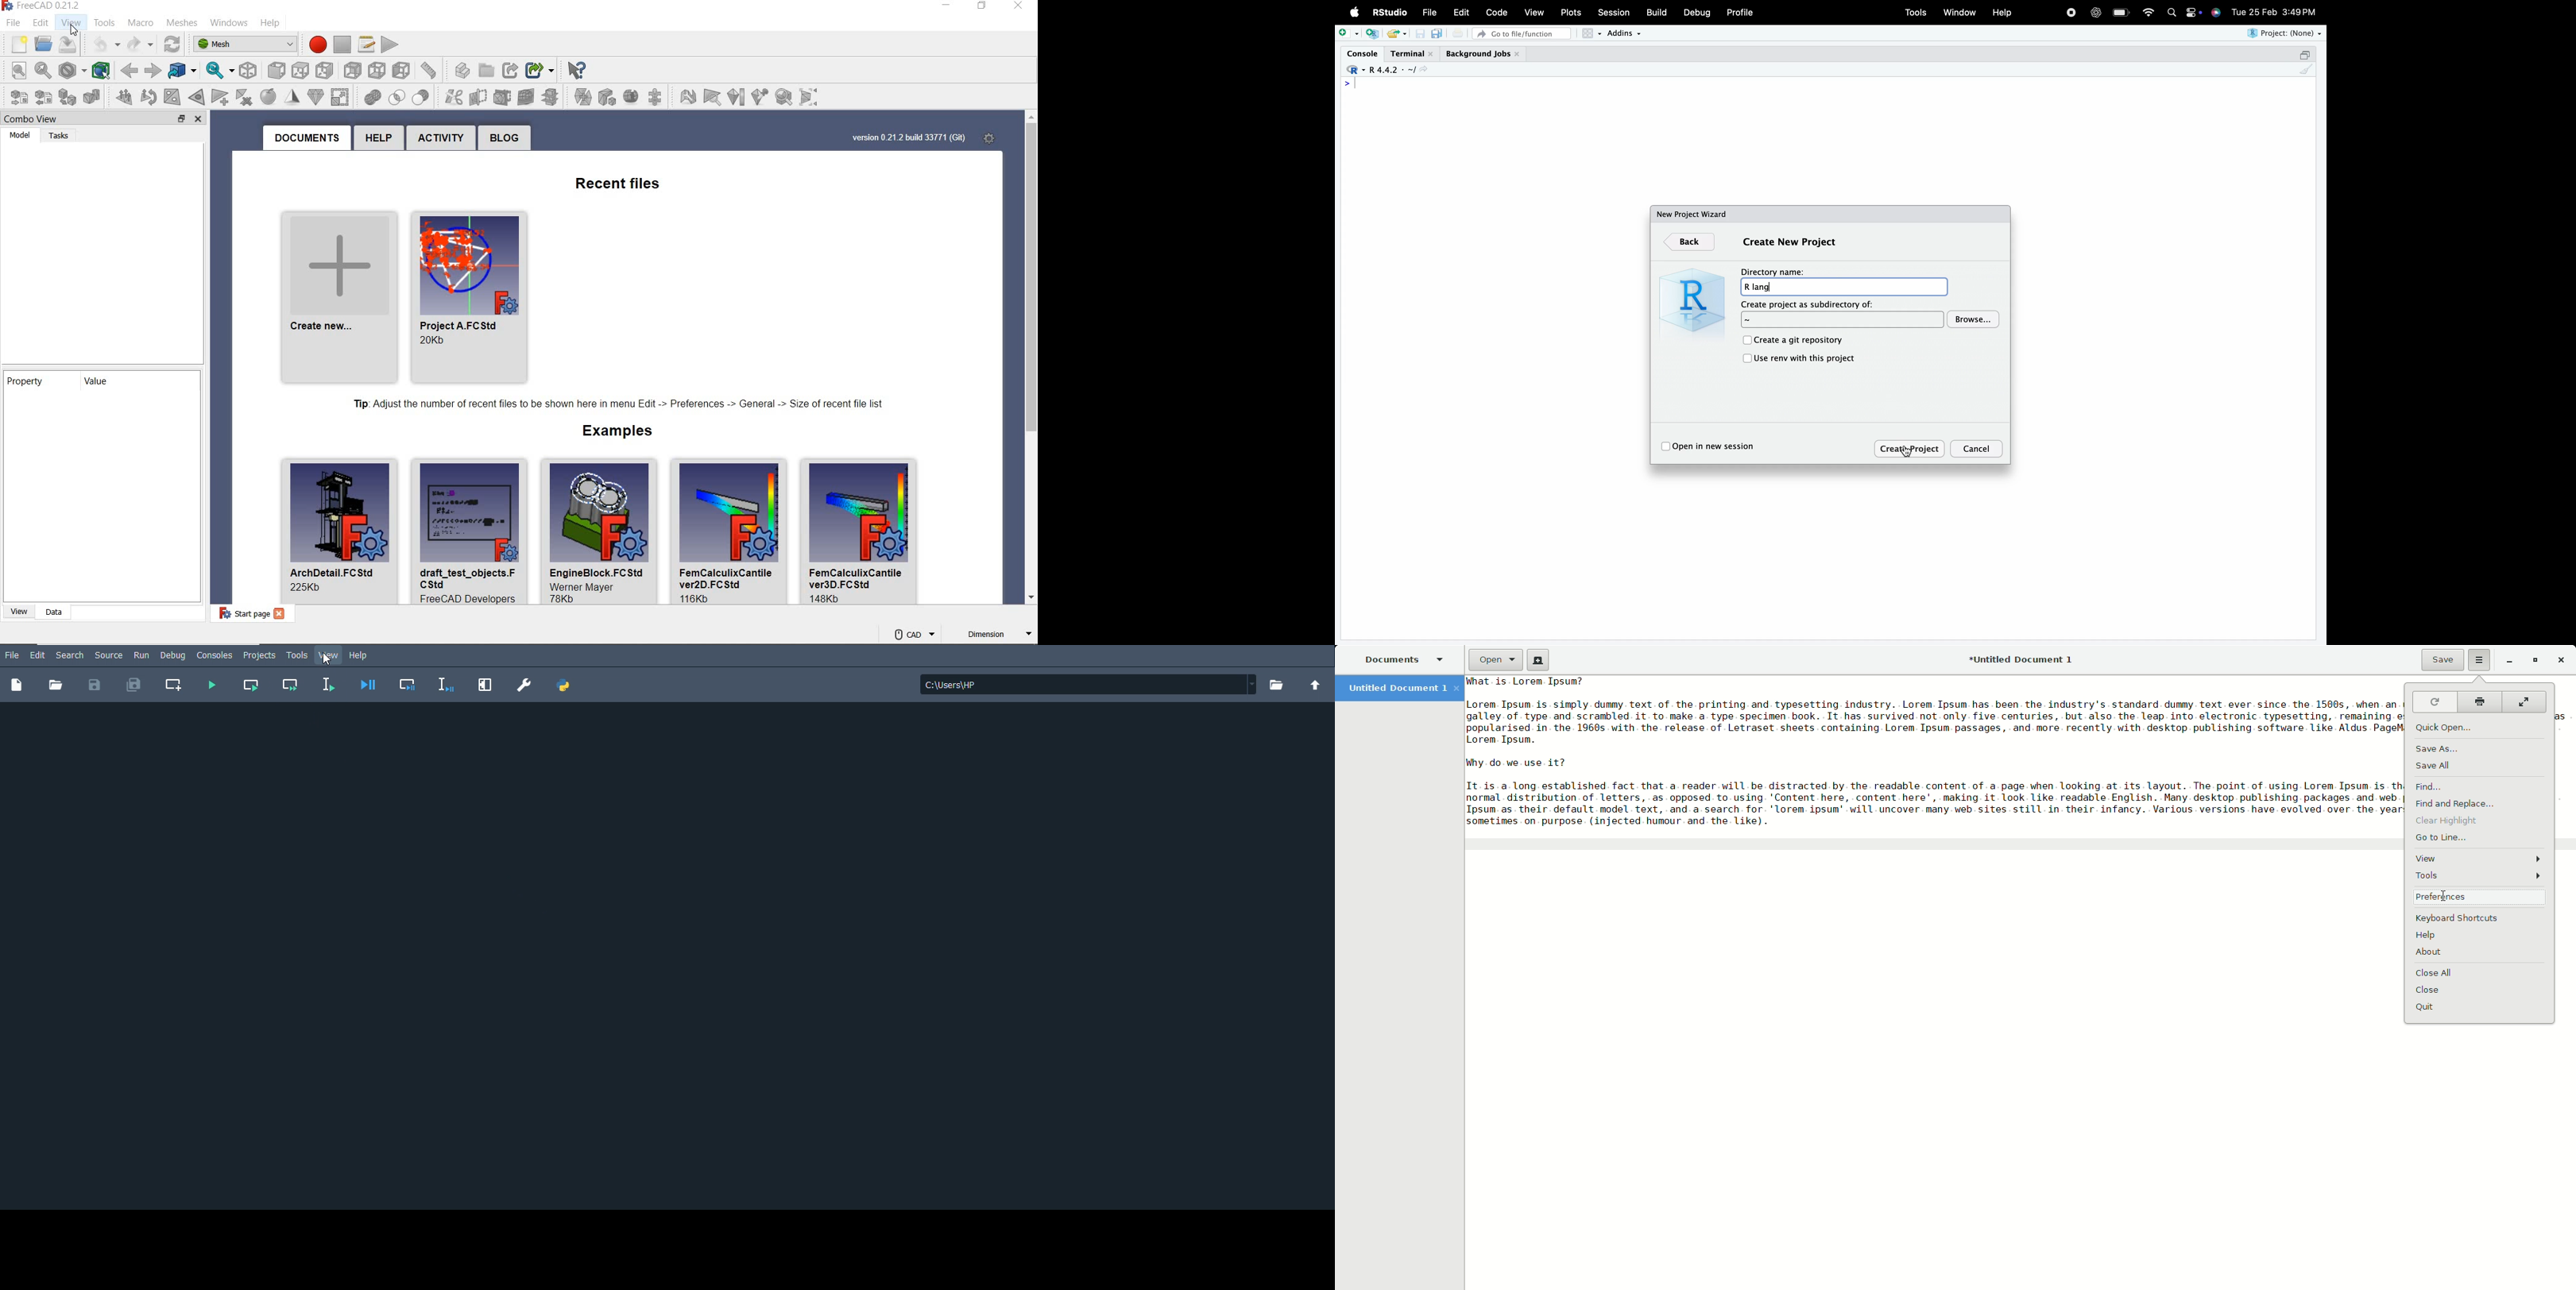 The image size is (2576, 1316). I want to click on bounding info, so click(812, 97).